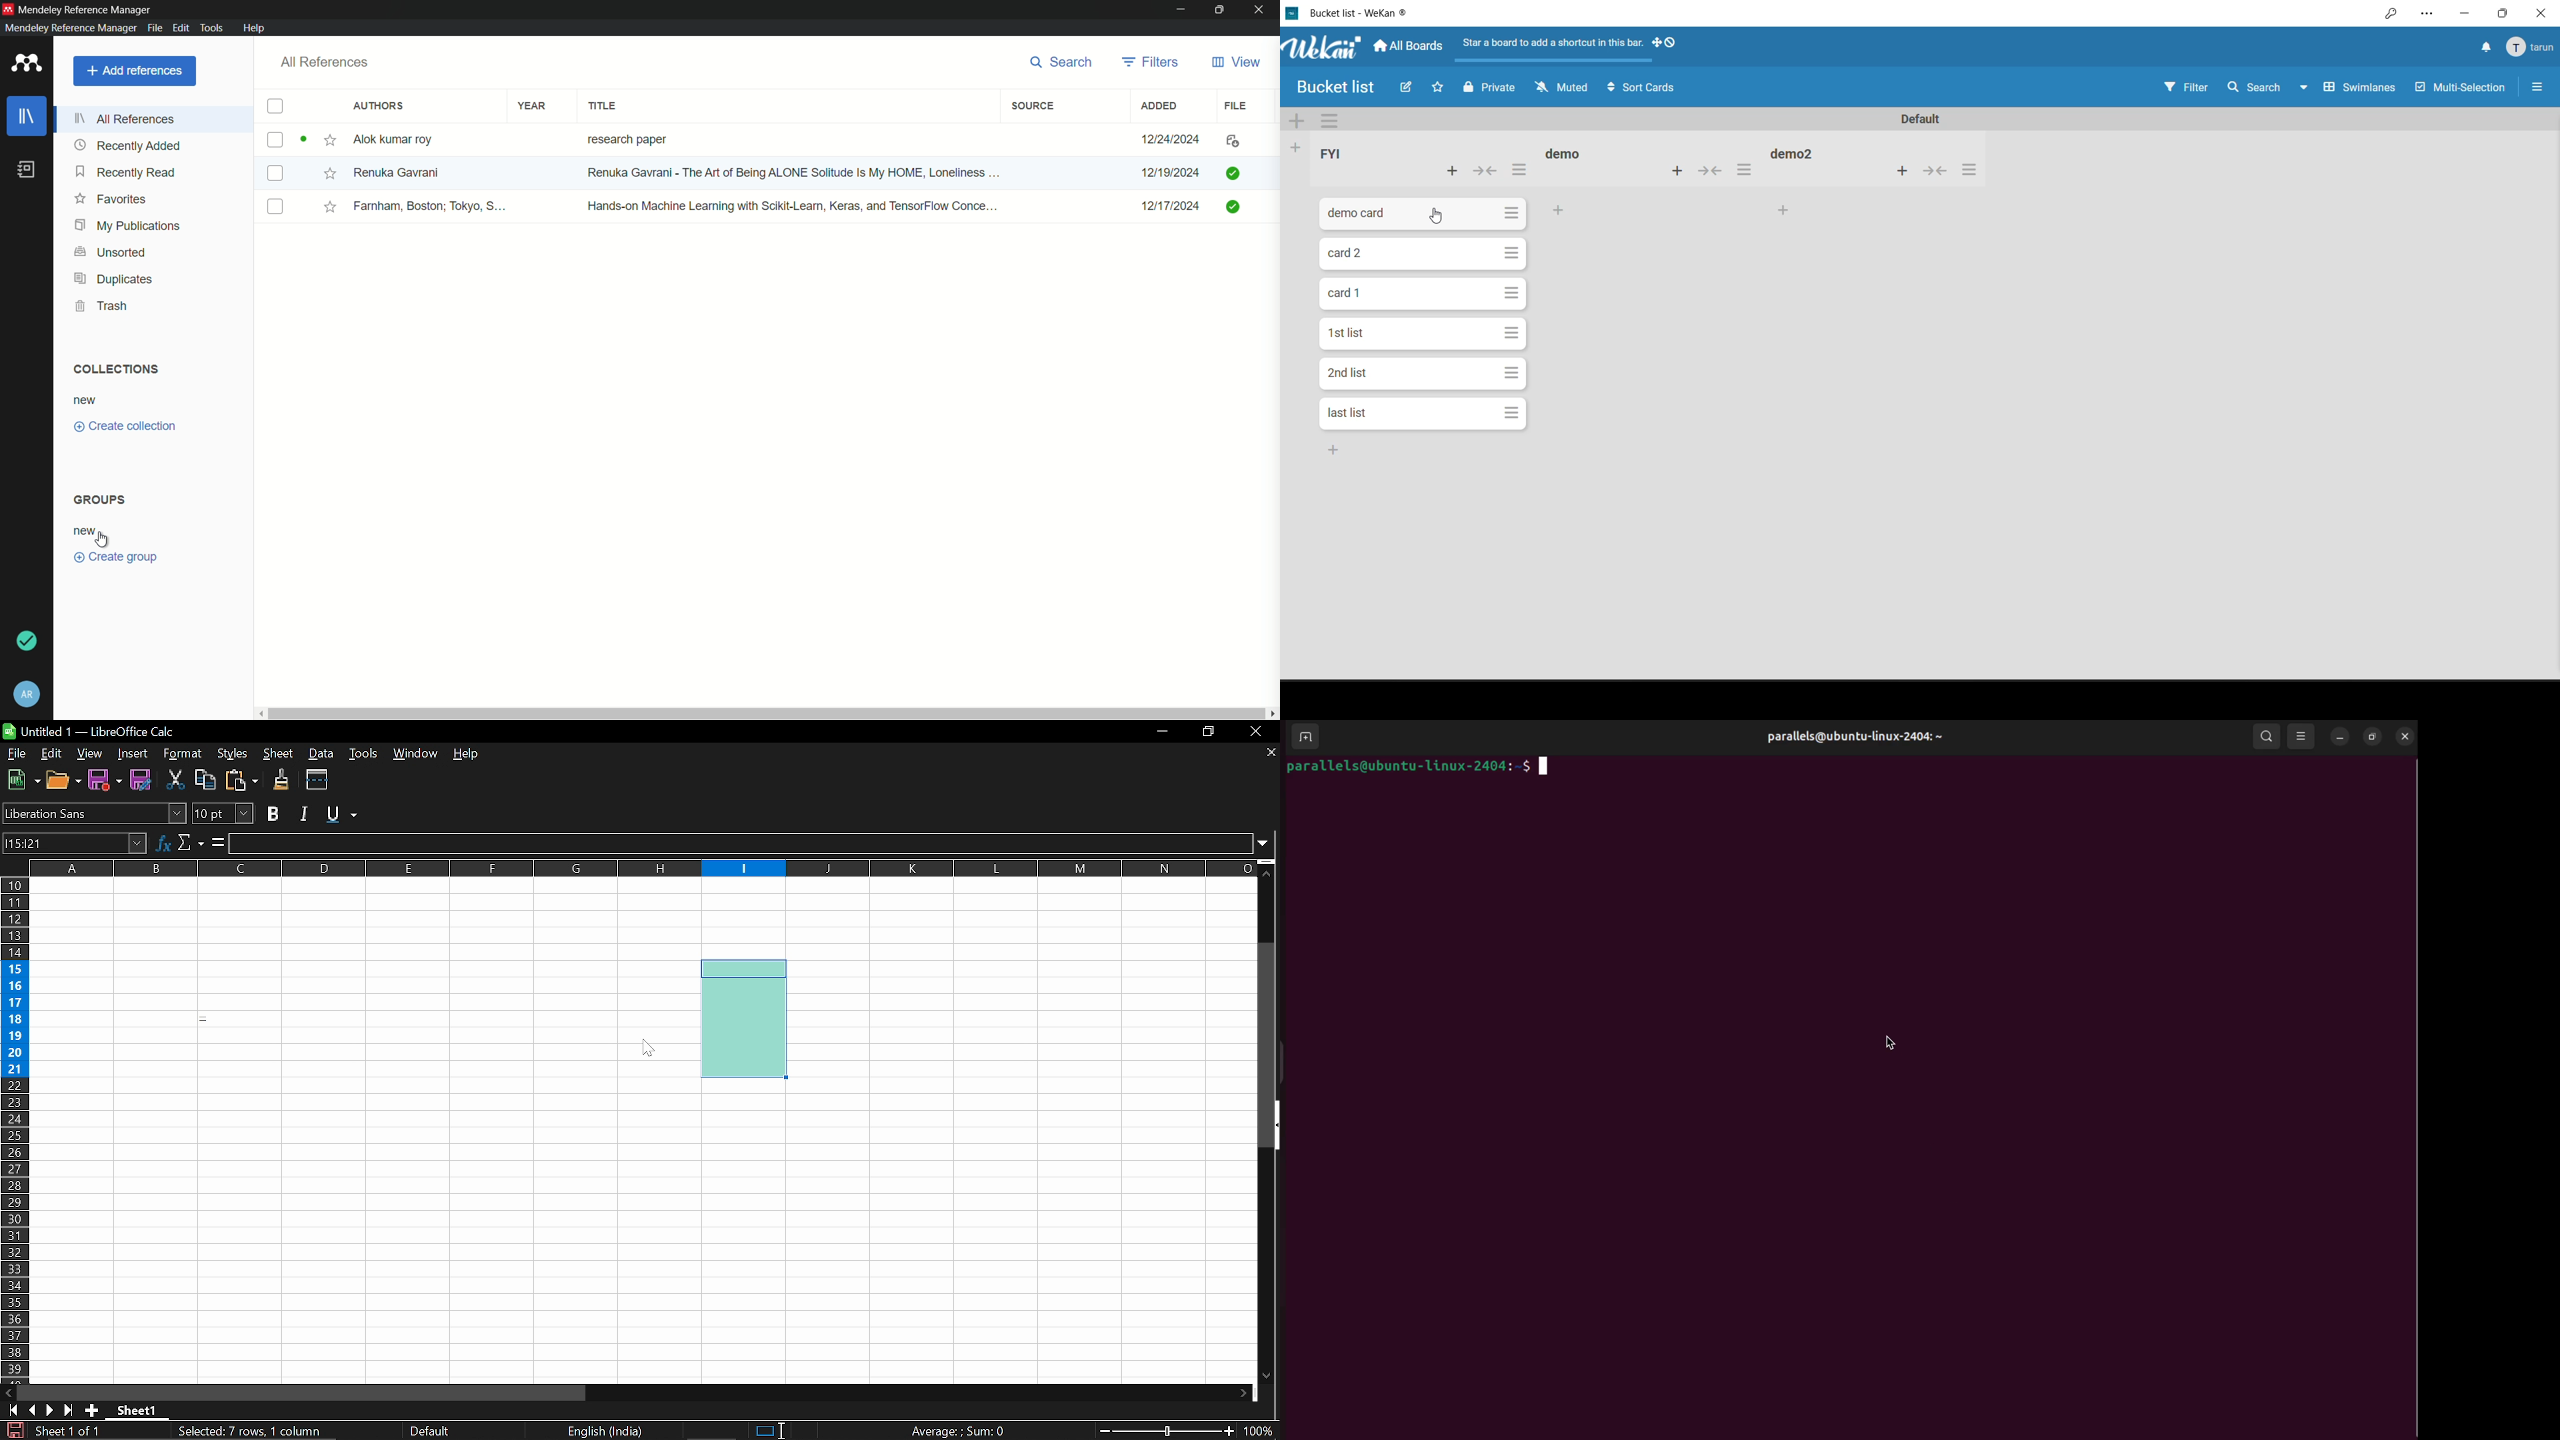 The image size is (2576, 1456). What do you see at coordinates (277, 754) in the screenshot?
I see `Sheet` at bounding box center [277, 754].